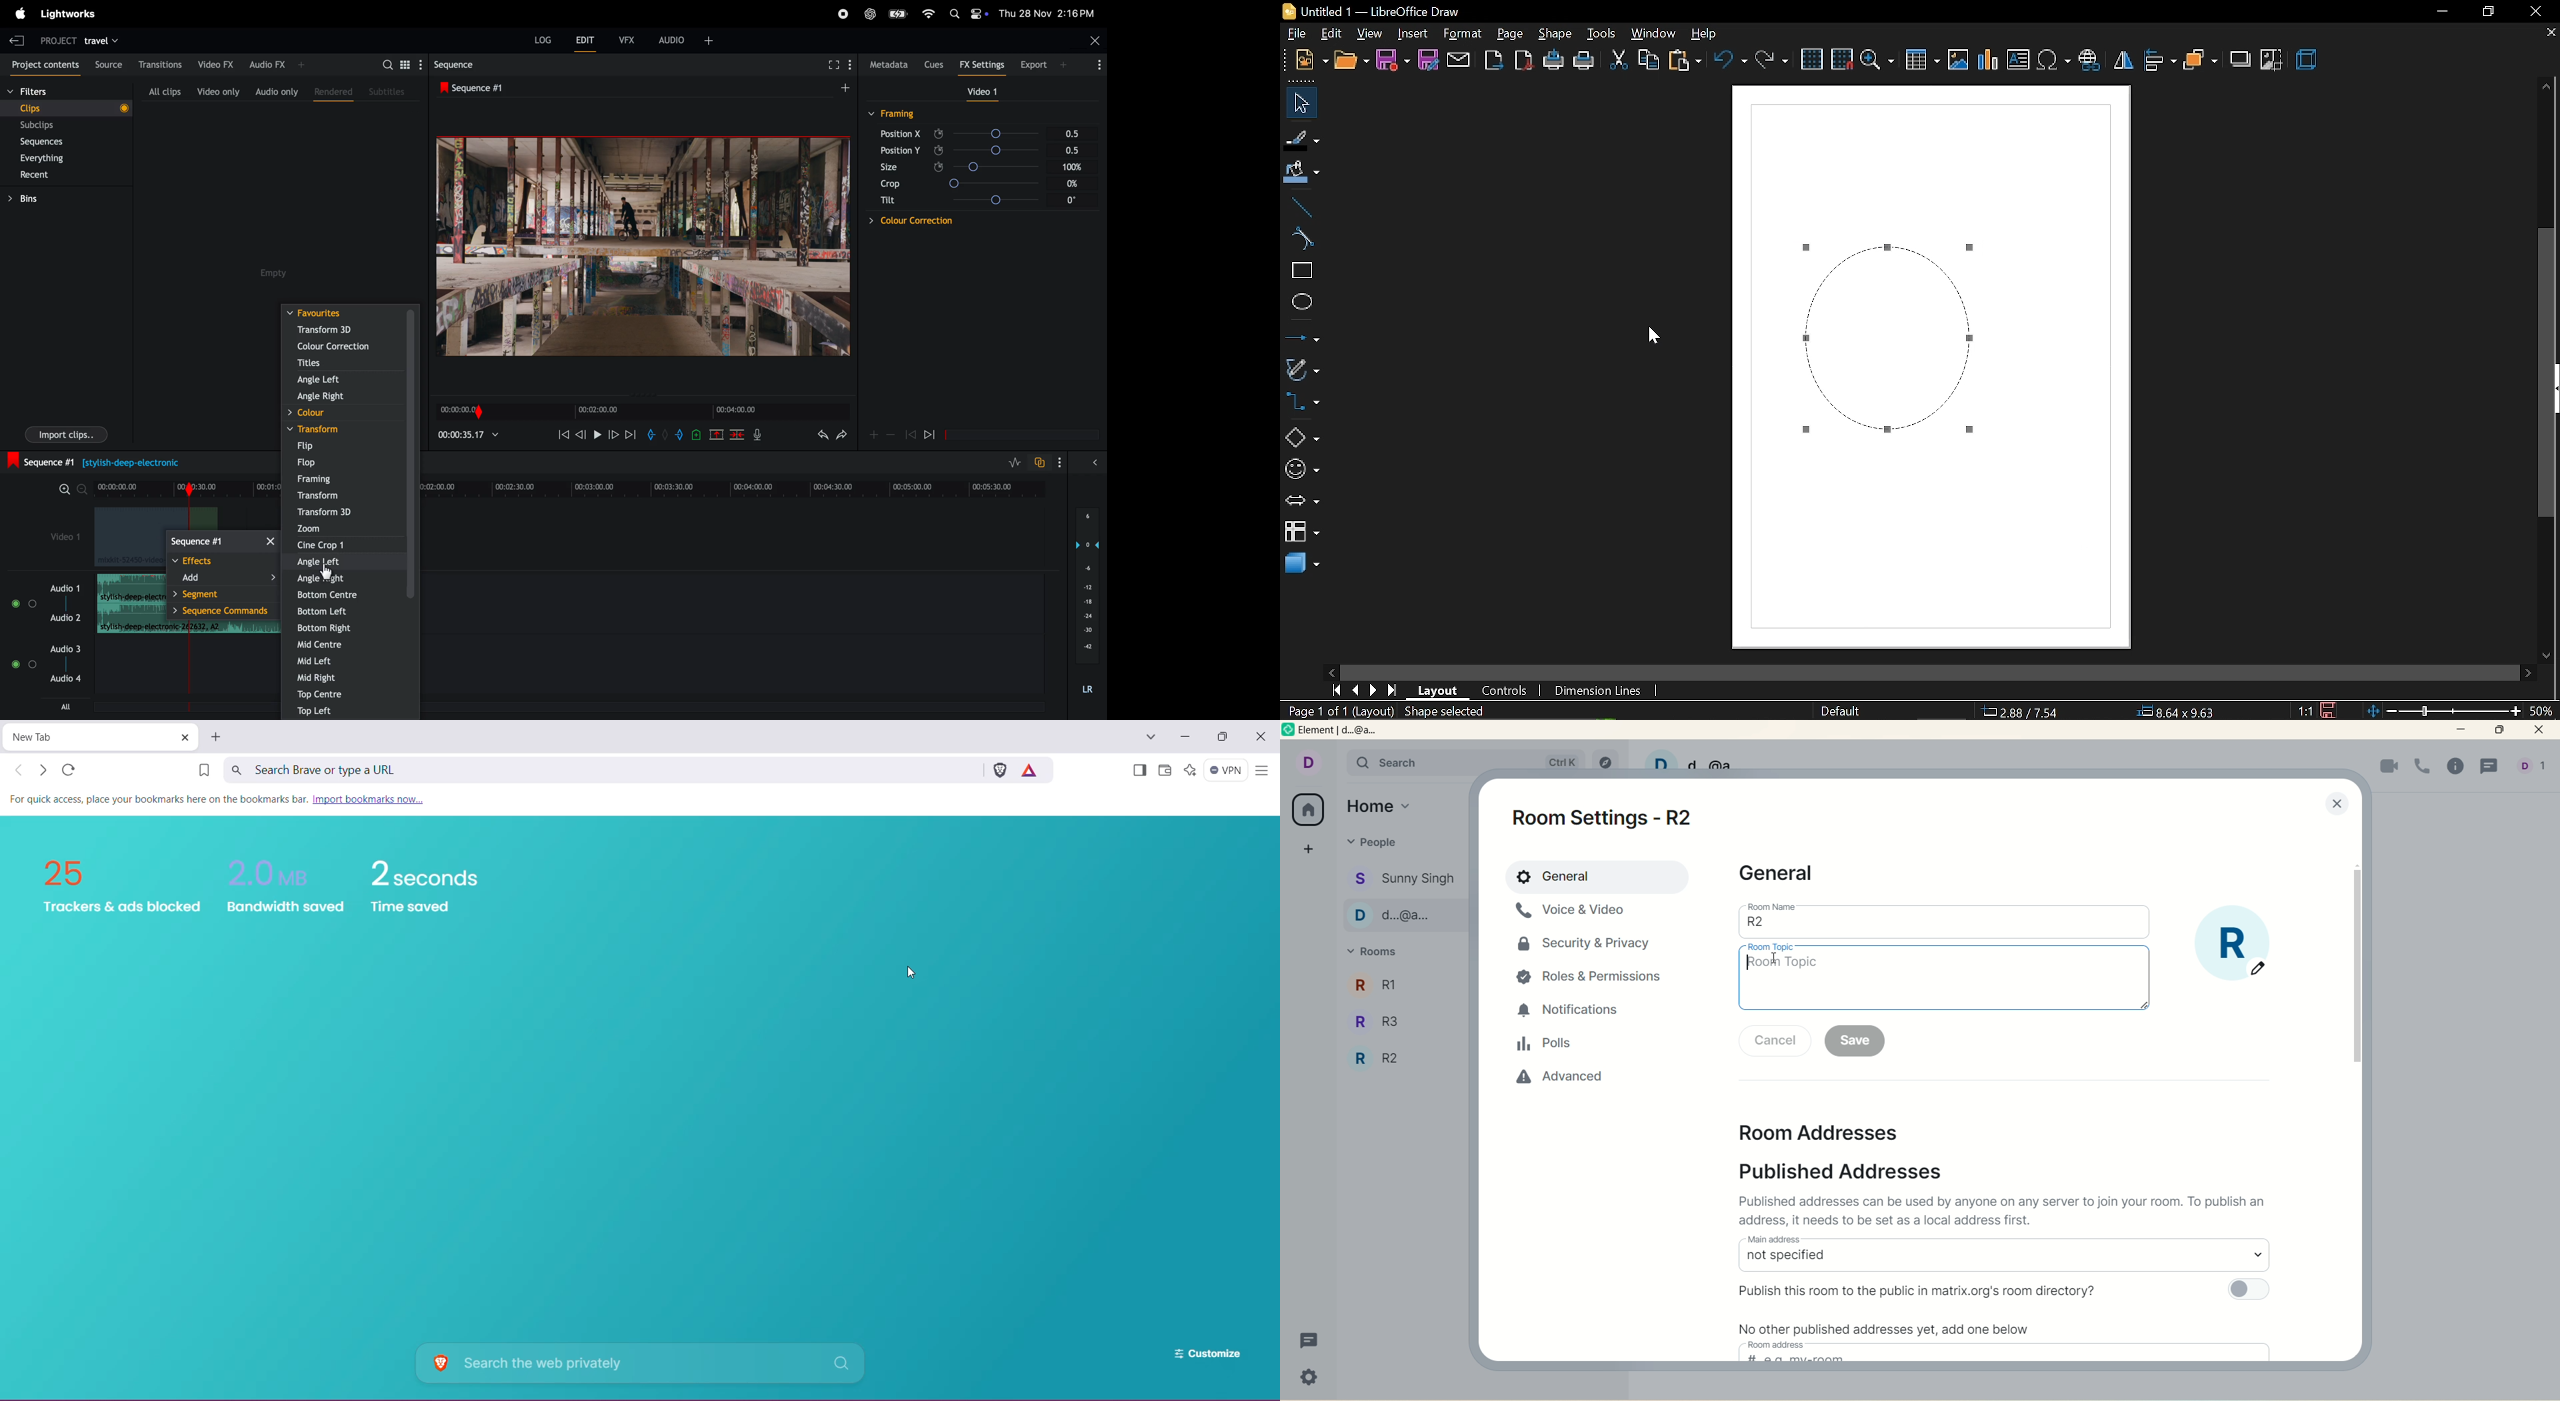  I want to click on publish room to public, so click(1921, 1289).